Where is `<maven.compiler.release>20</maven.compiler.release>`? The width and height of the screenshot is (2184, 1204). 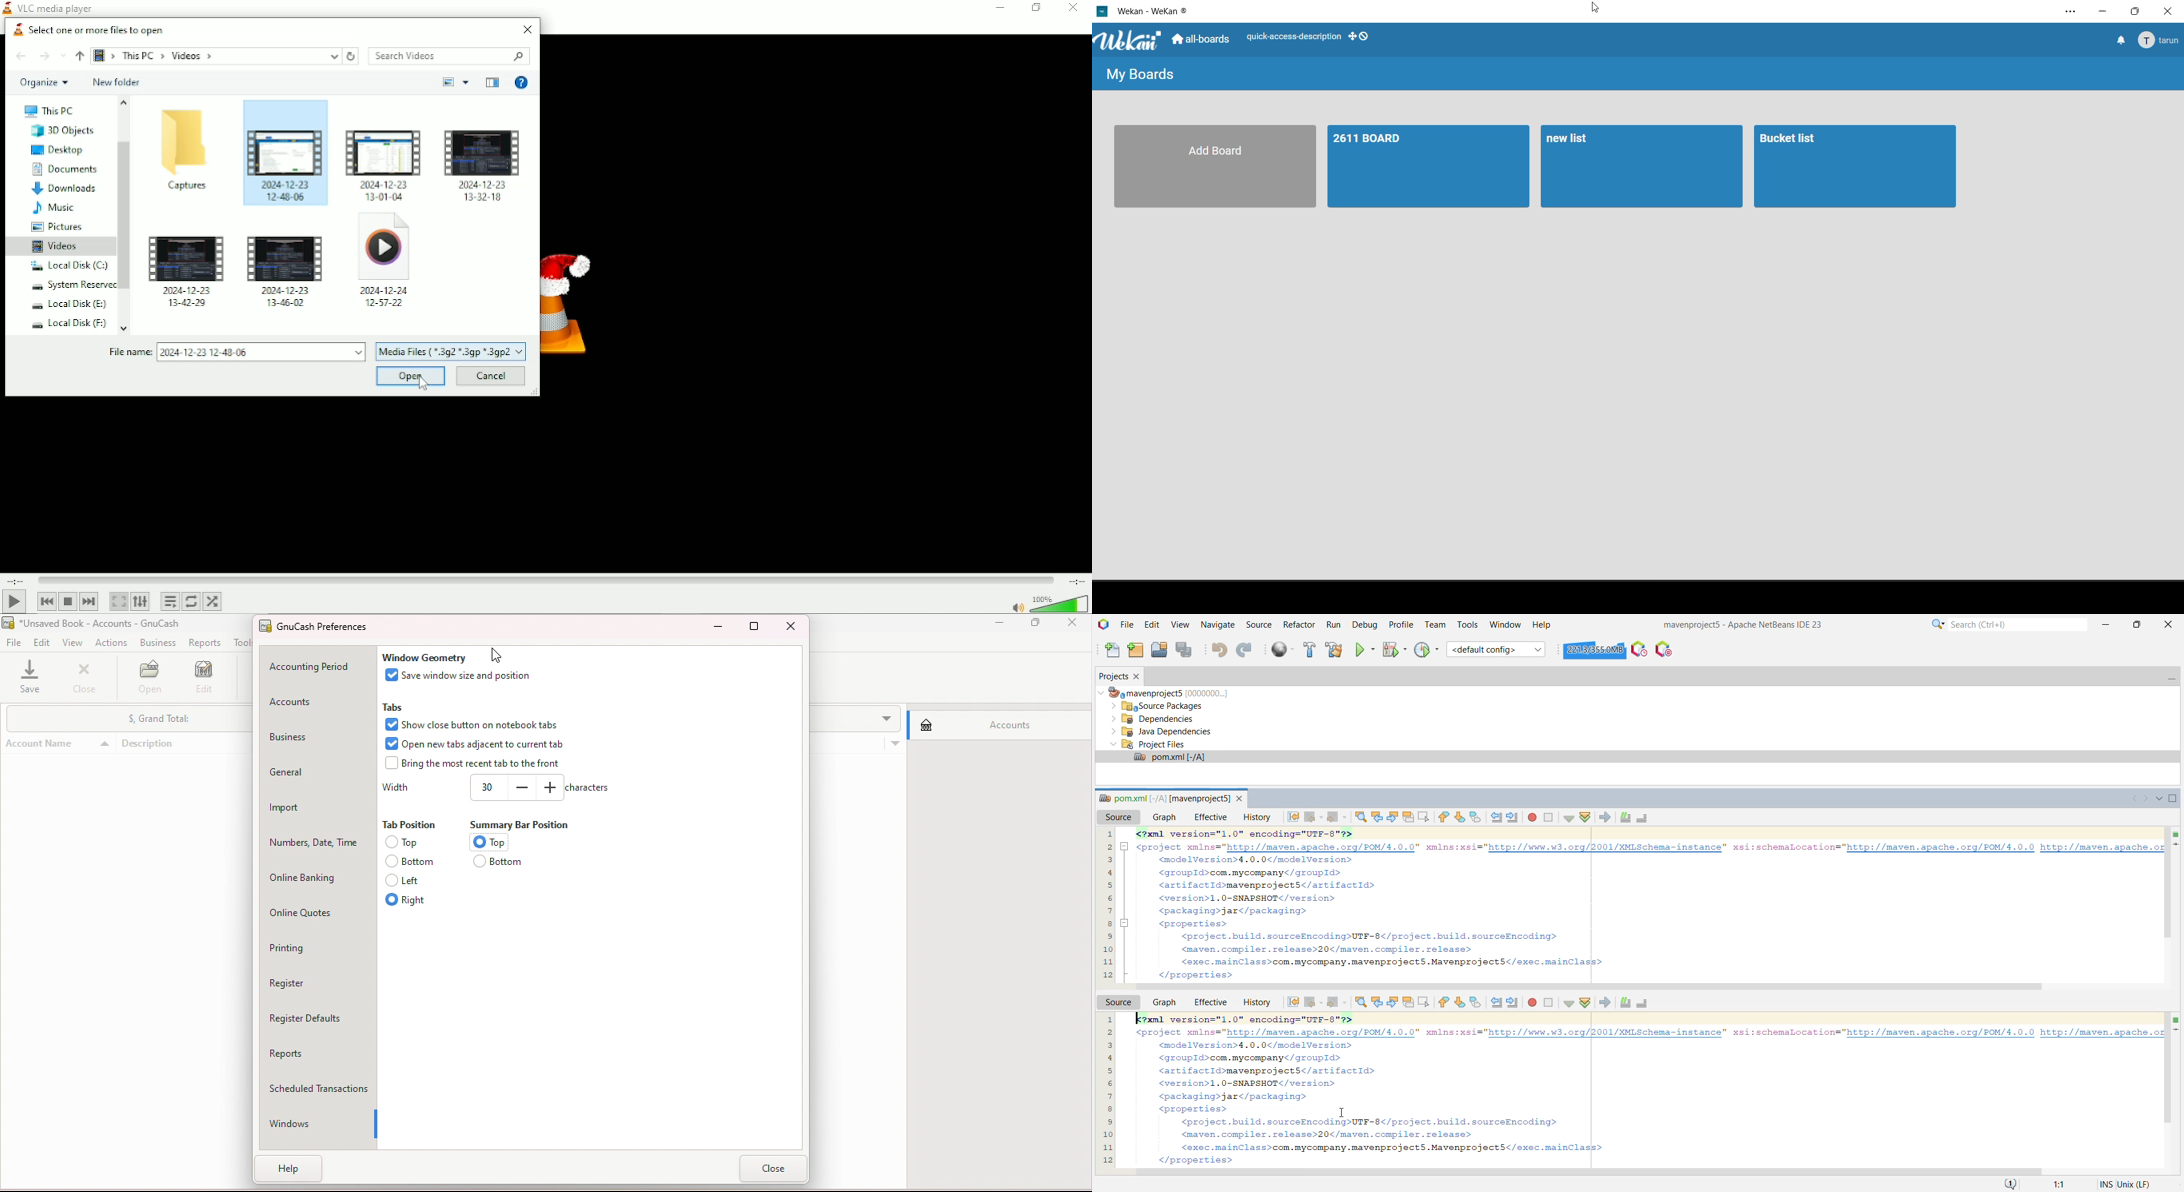 <maven.compiler.release>20</maven.compiler.release> is located at coordinates (1327, 949).